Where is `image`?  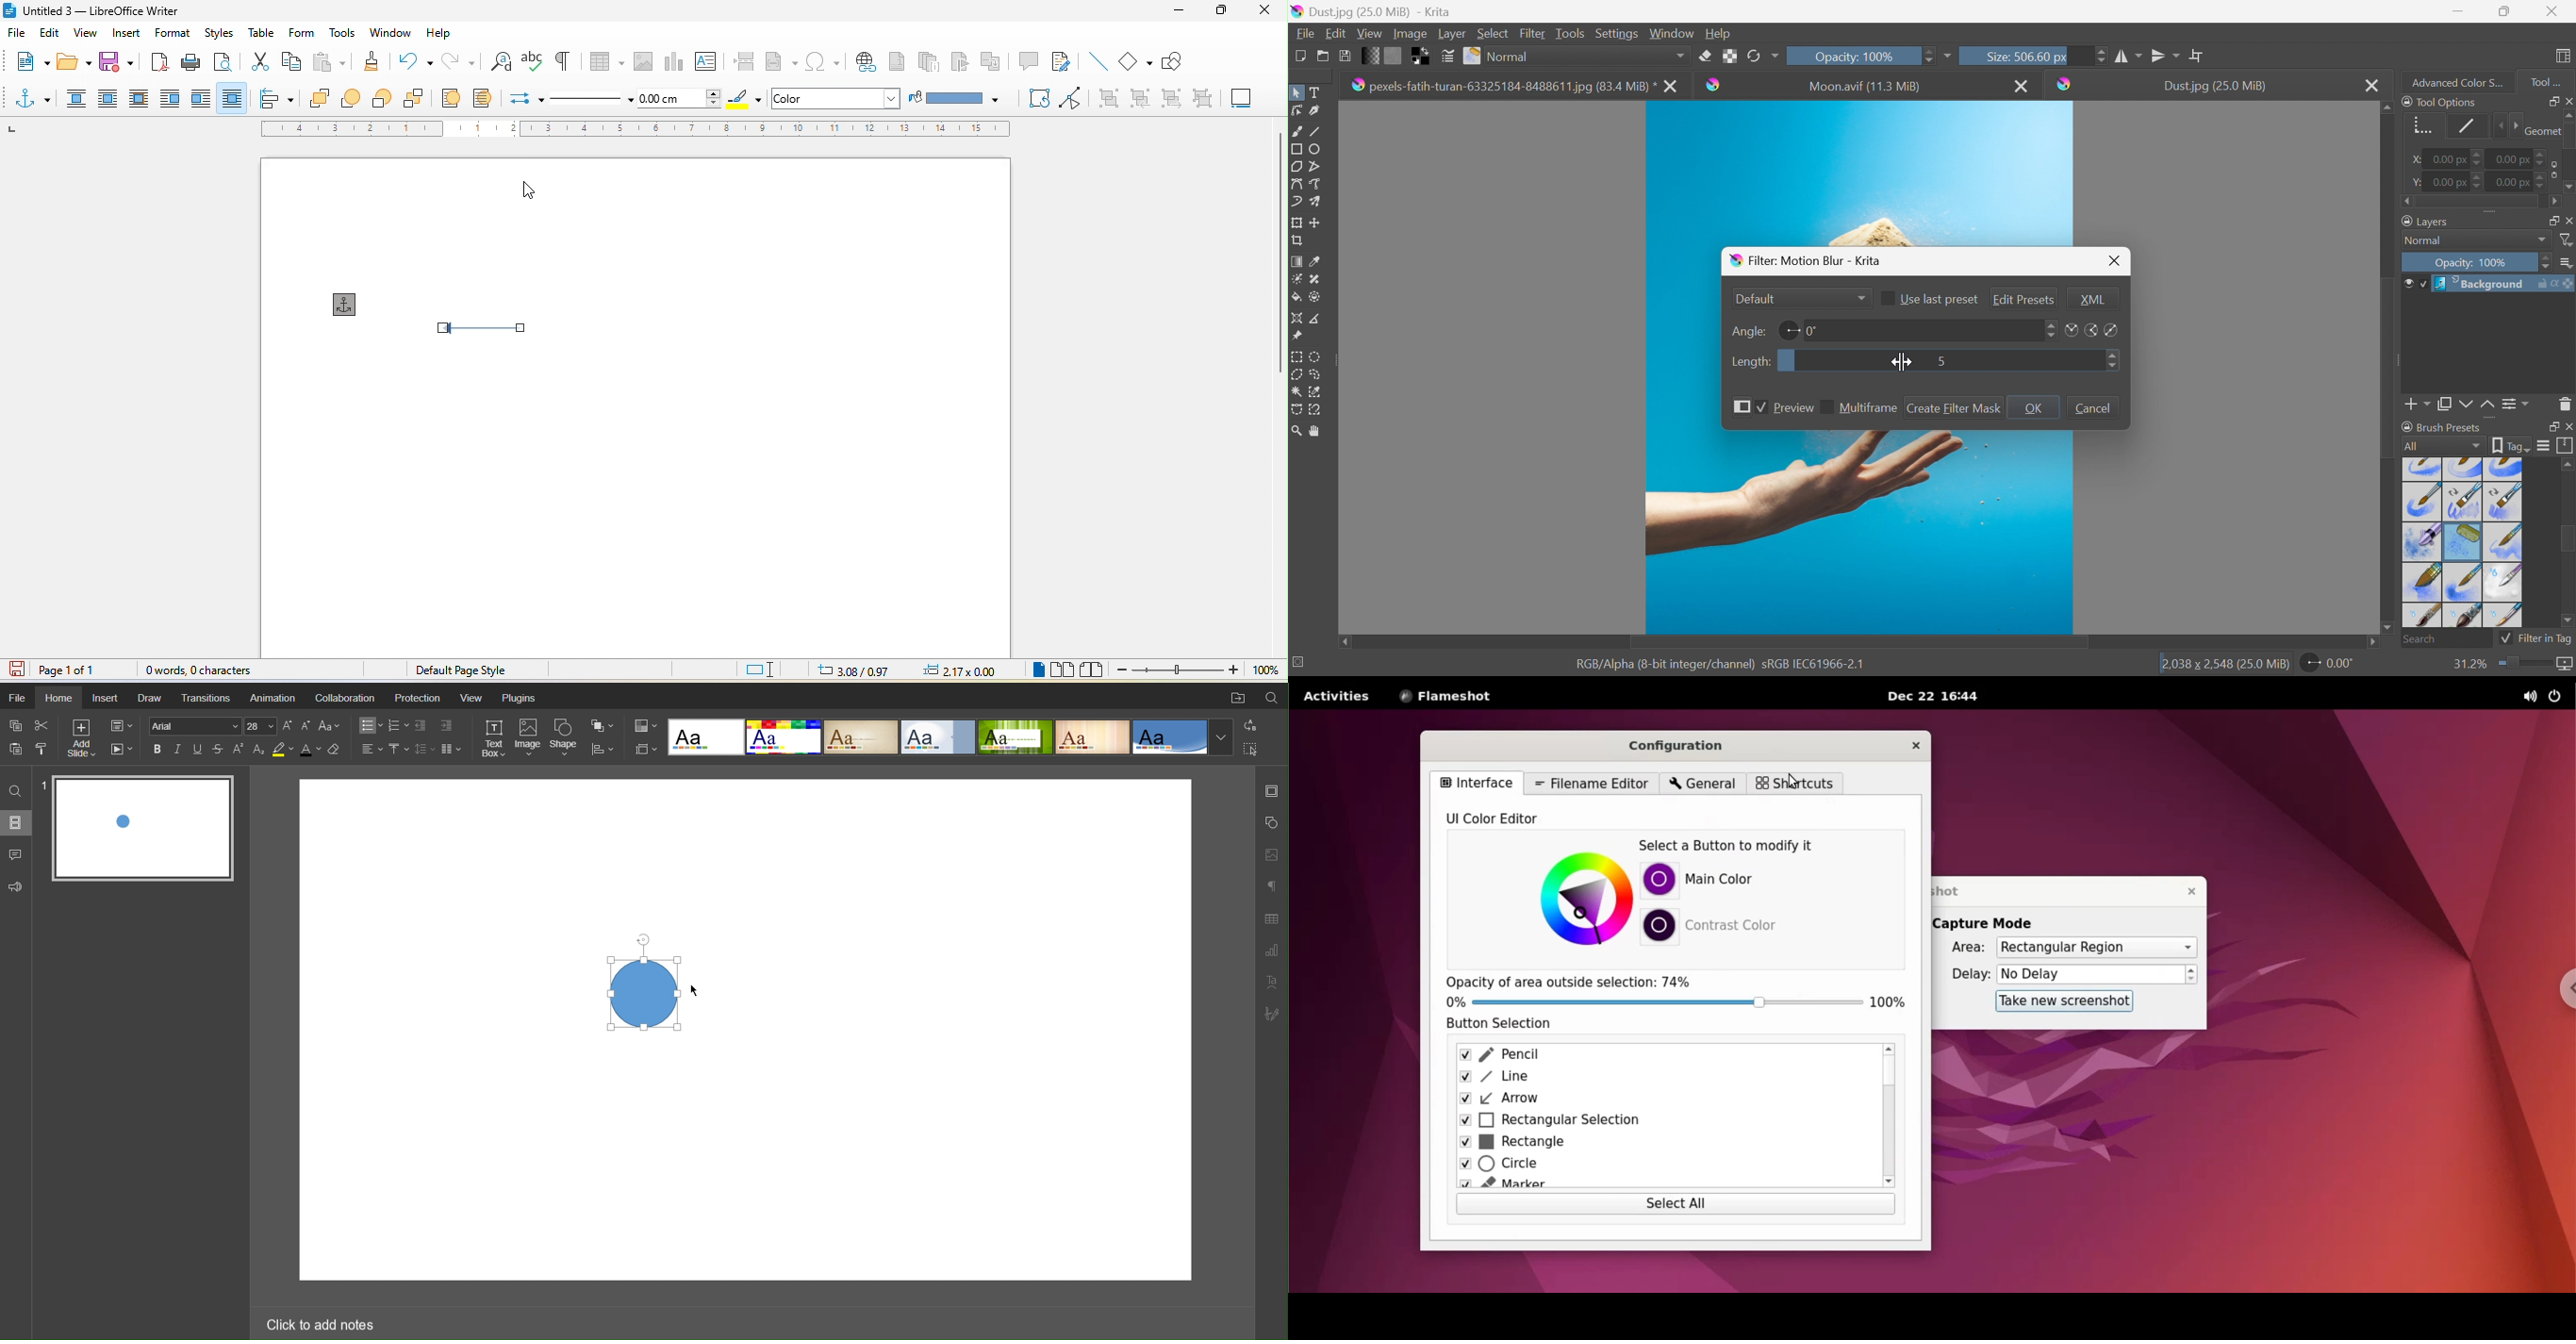 image is located at coordinates (641, 59).